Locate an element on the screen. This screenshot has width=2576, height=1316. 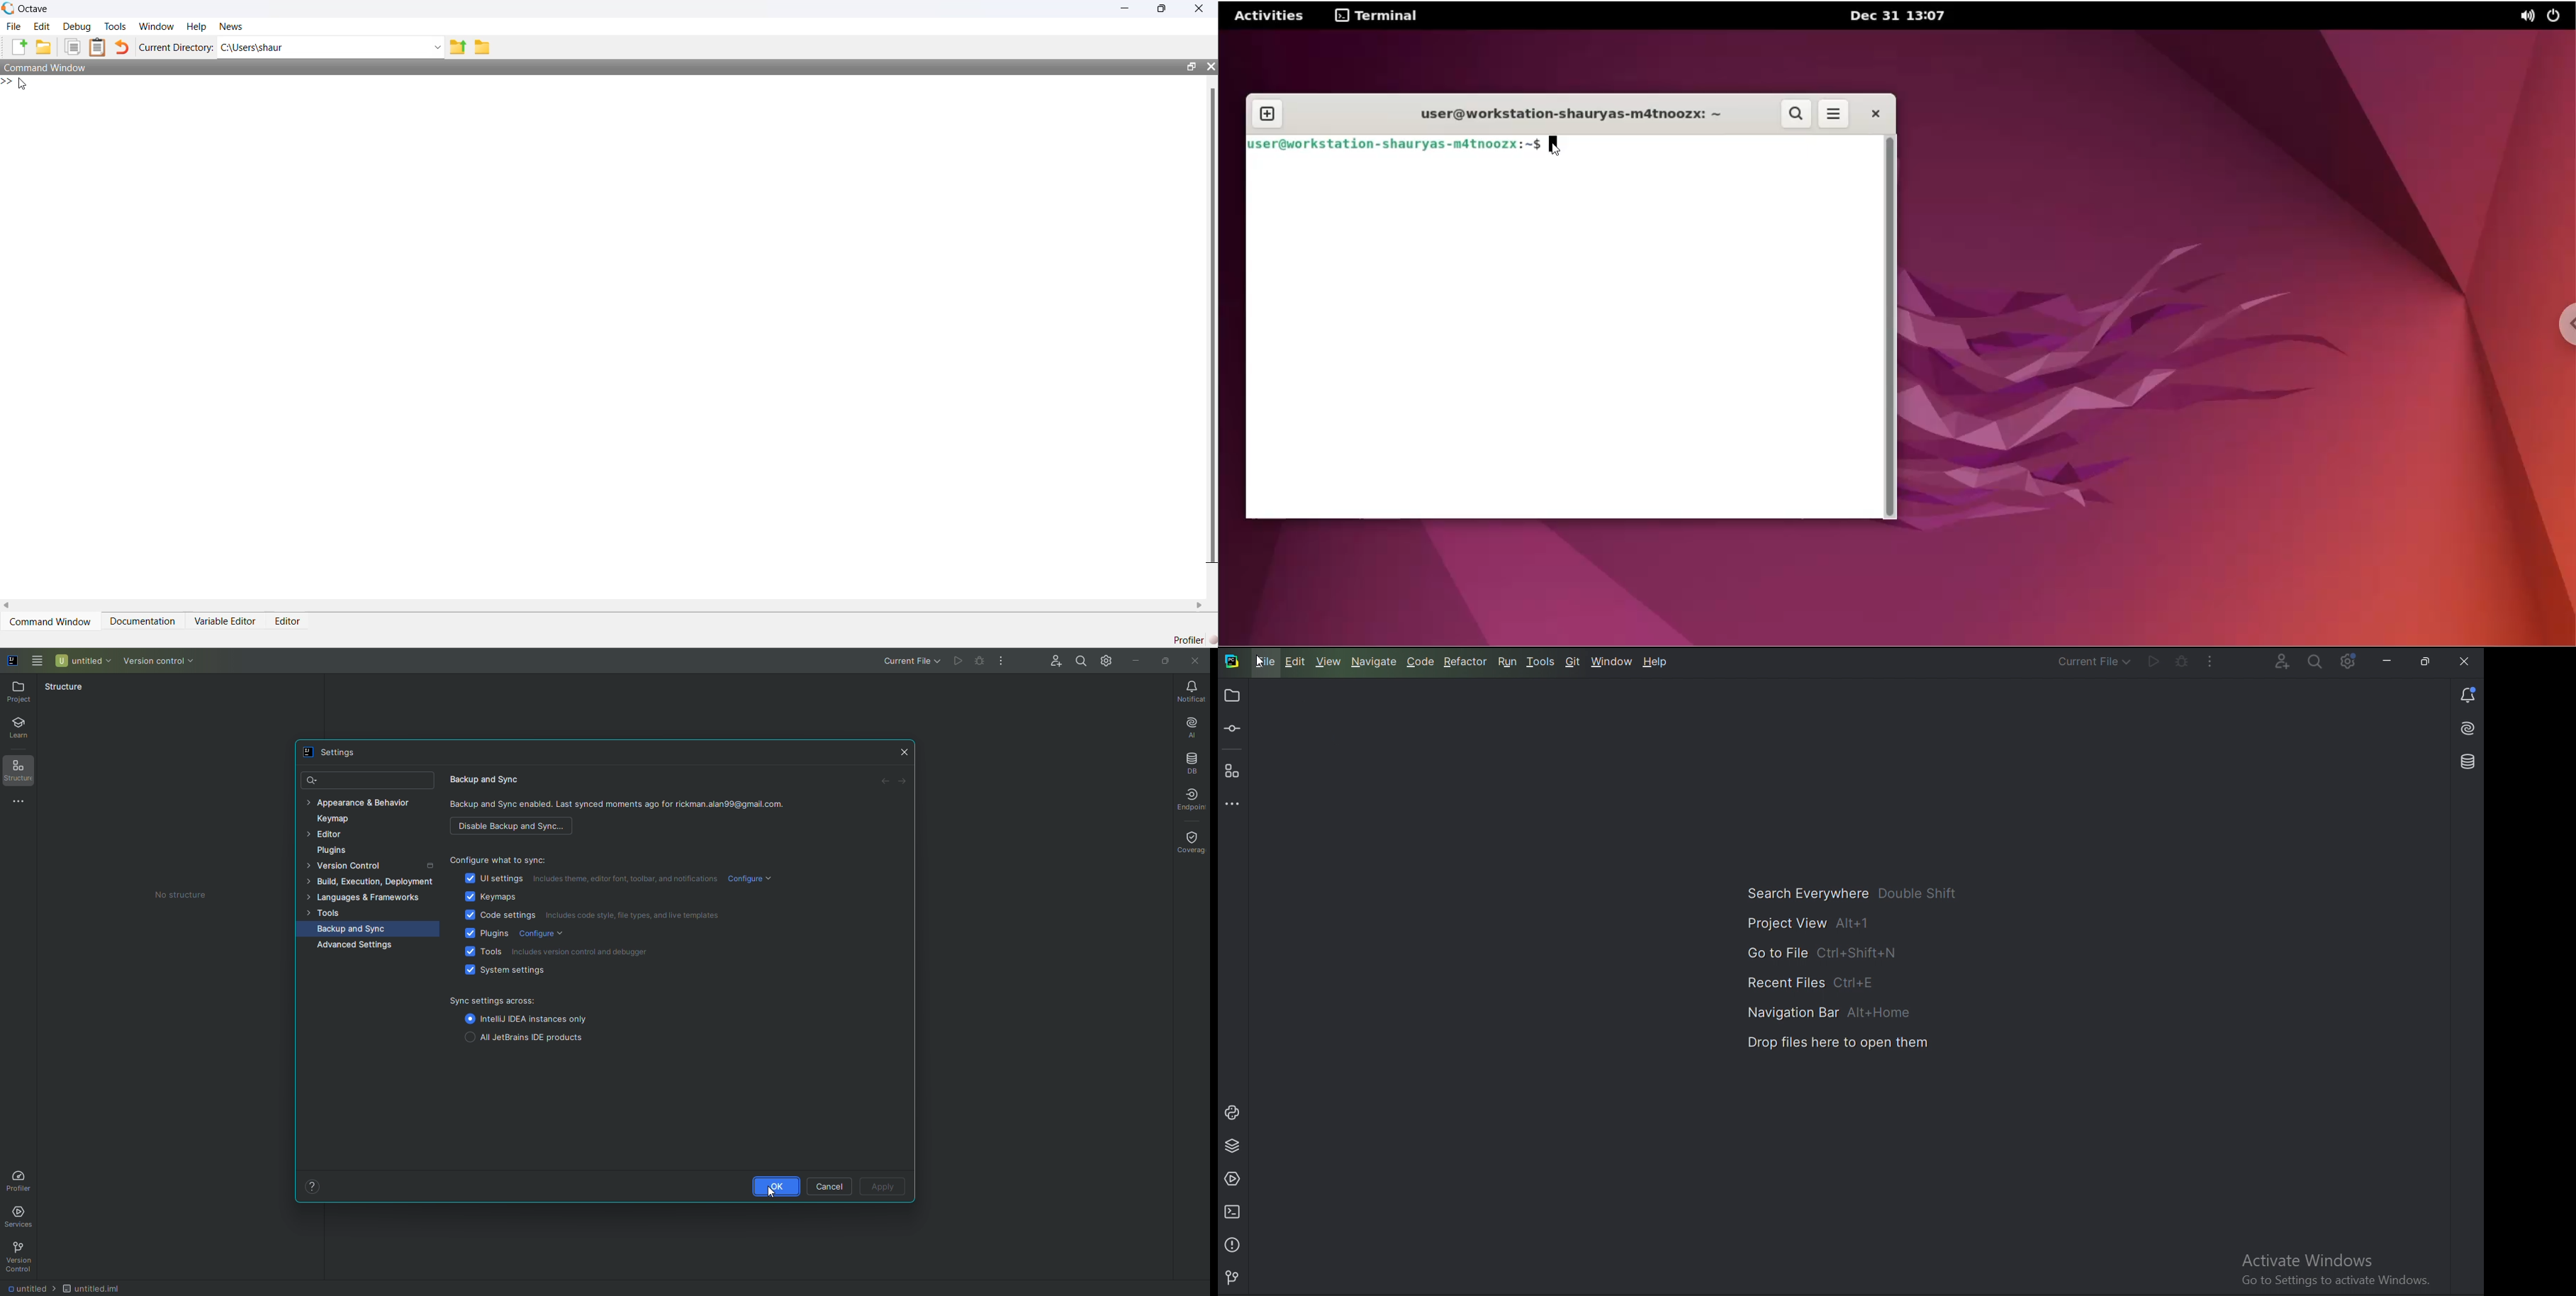
Refactor is located at coordinates (1468, 661).